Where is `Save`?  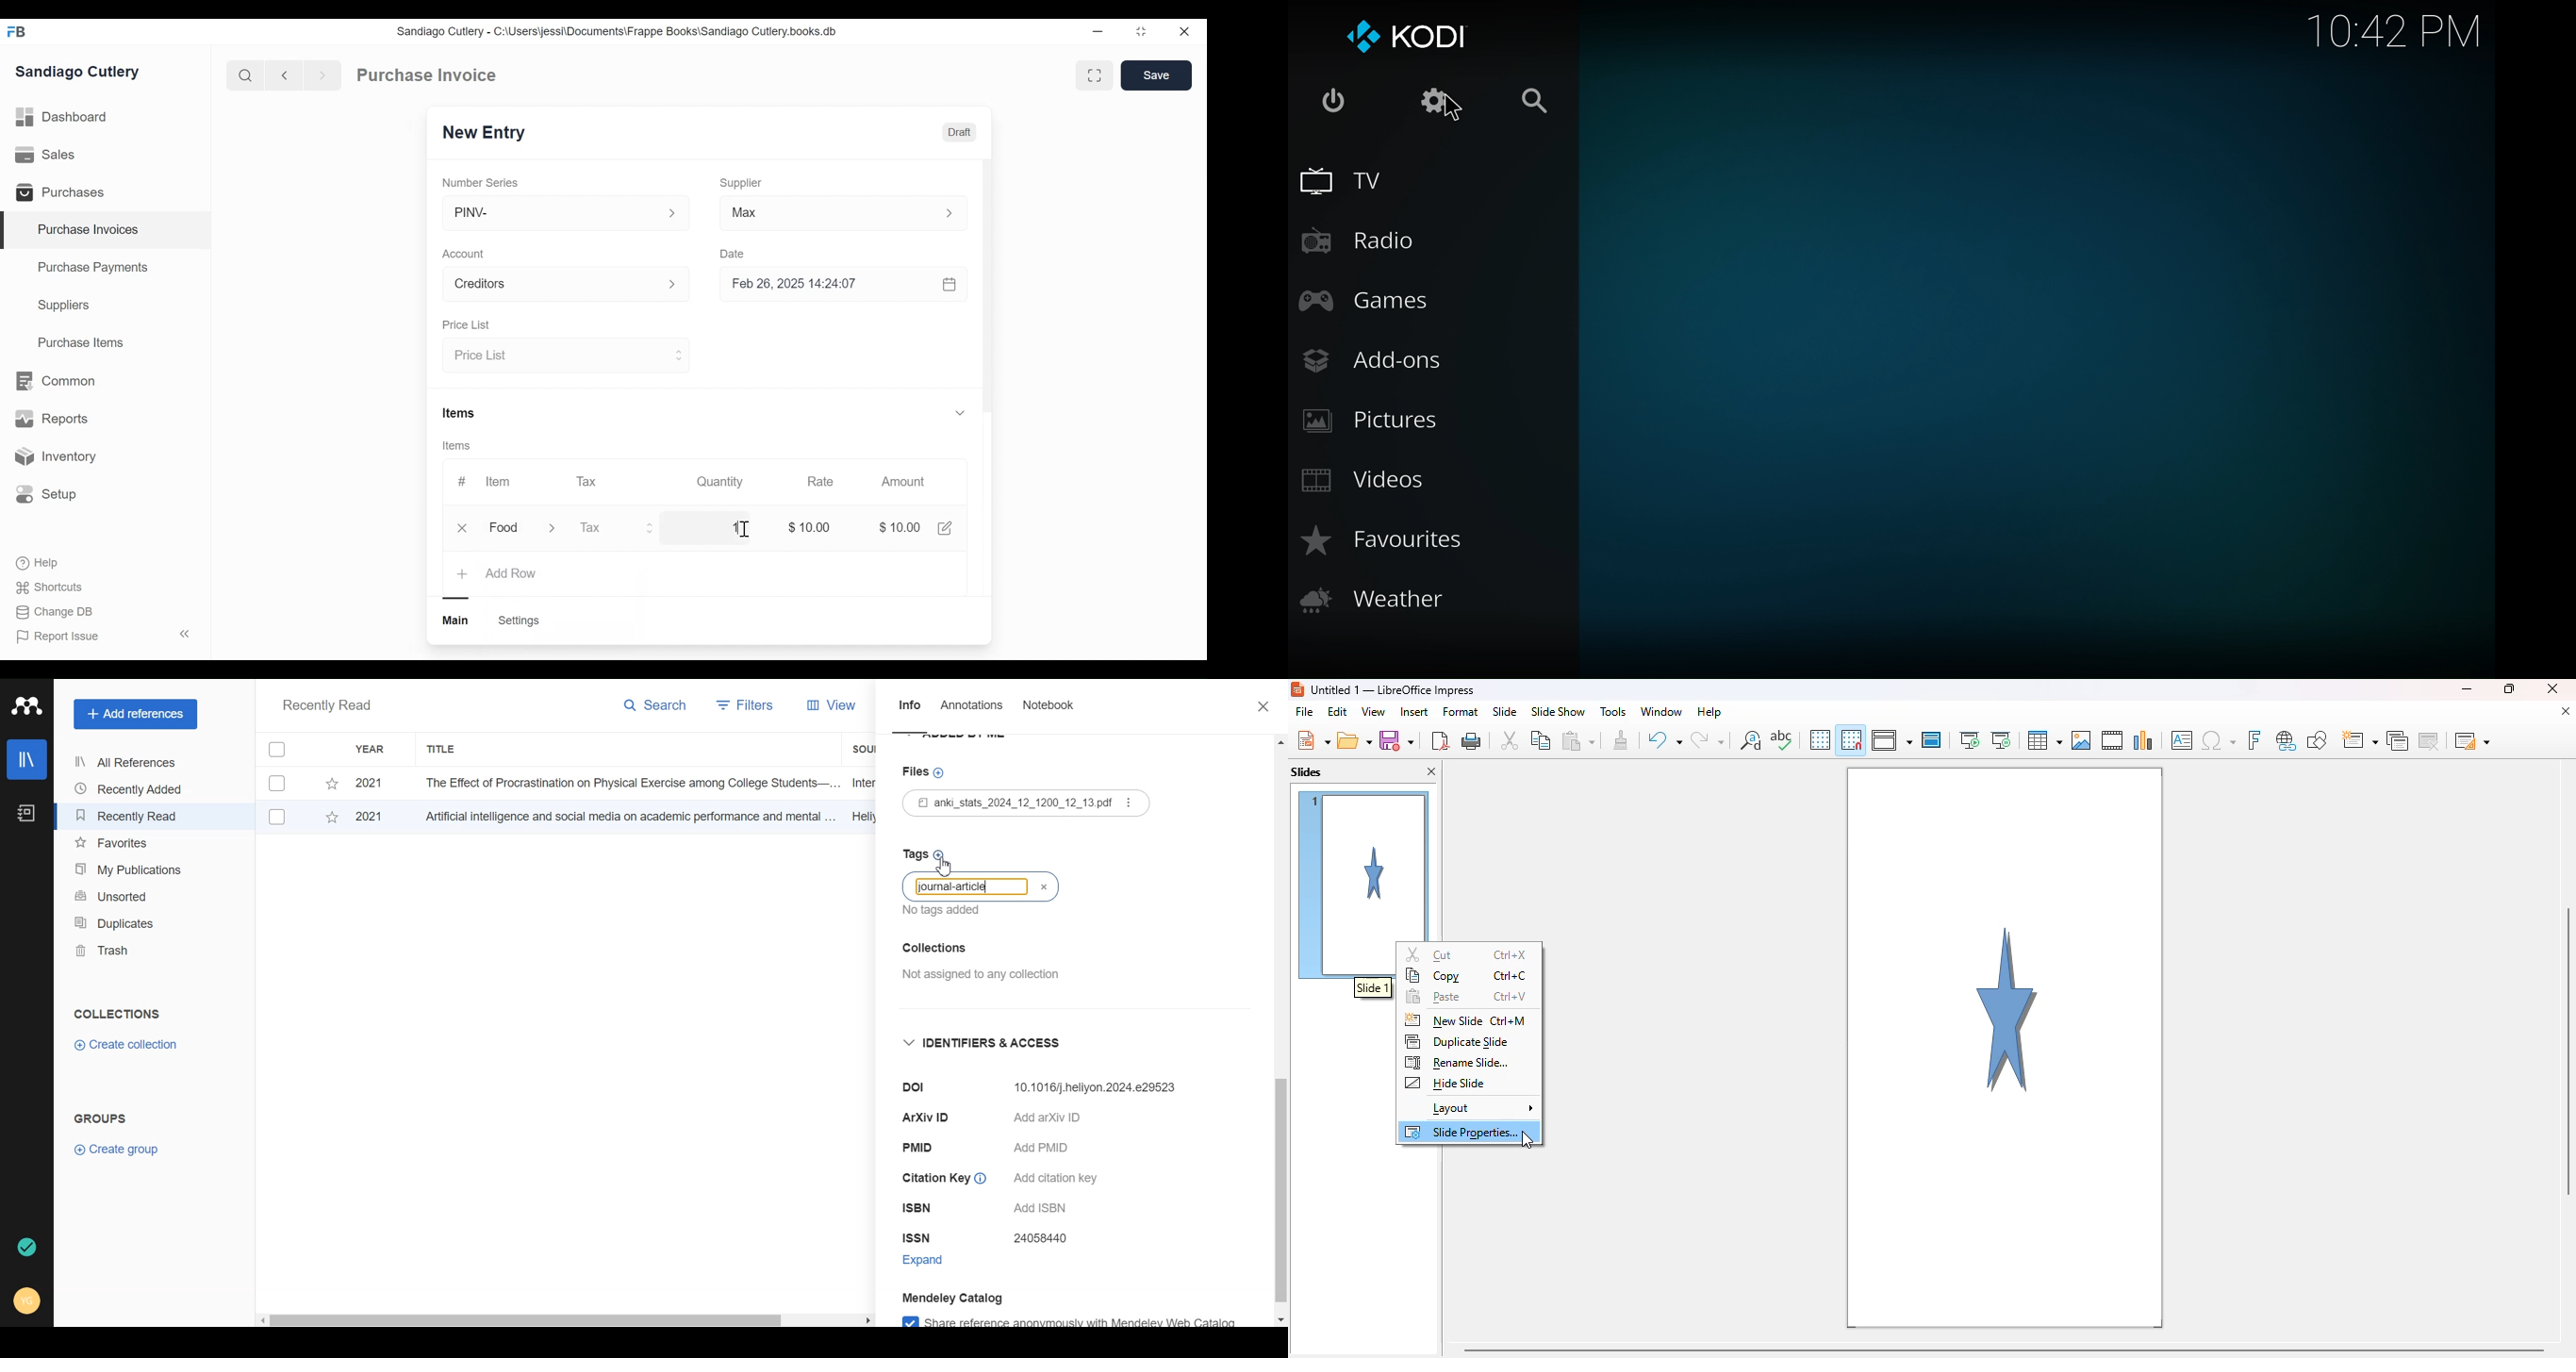 Save is located at coordinates (1158, 75).